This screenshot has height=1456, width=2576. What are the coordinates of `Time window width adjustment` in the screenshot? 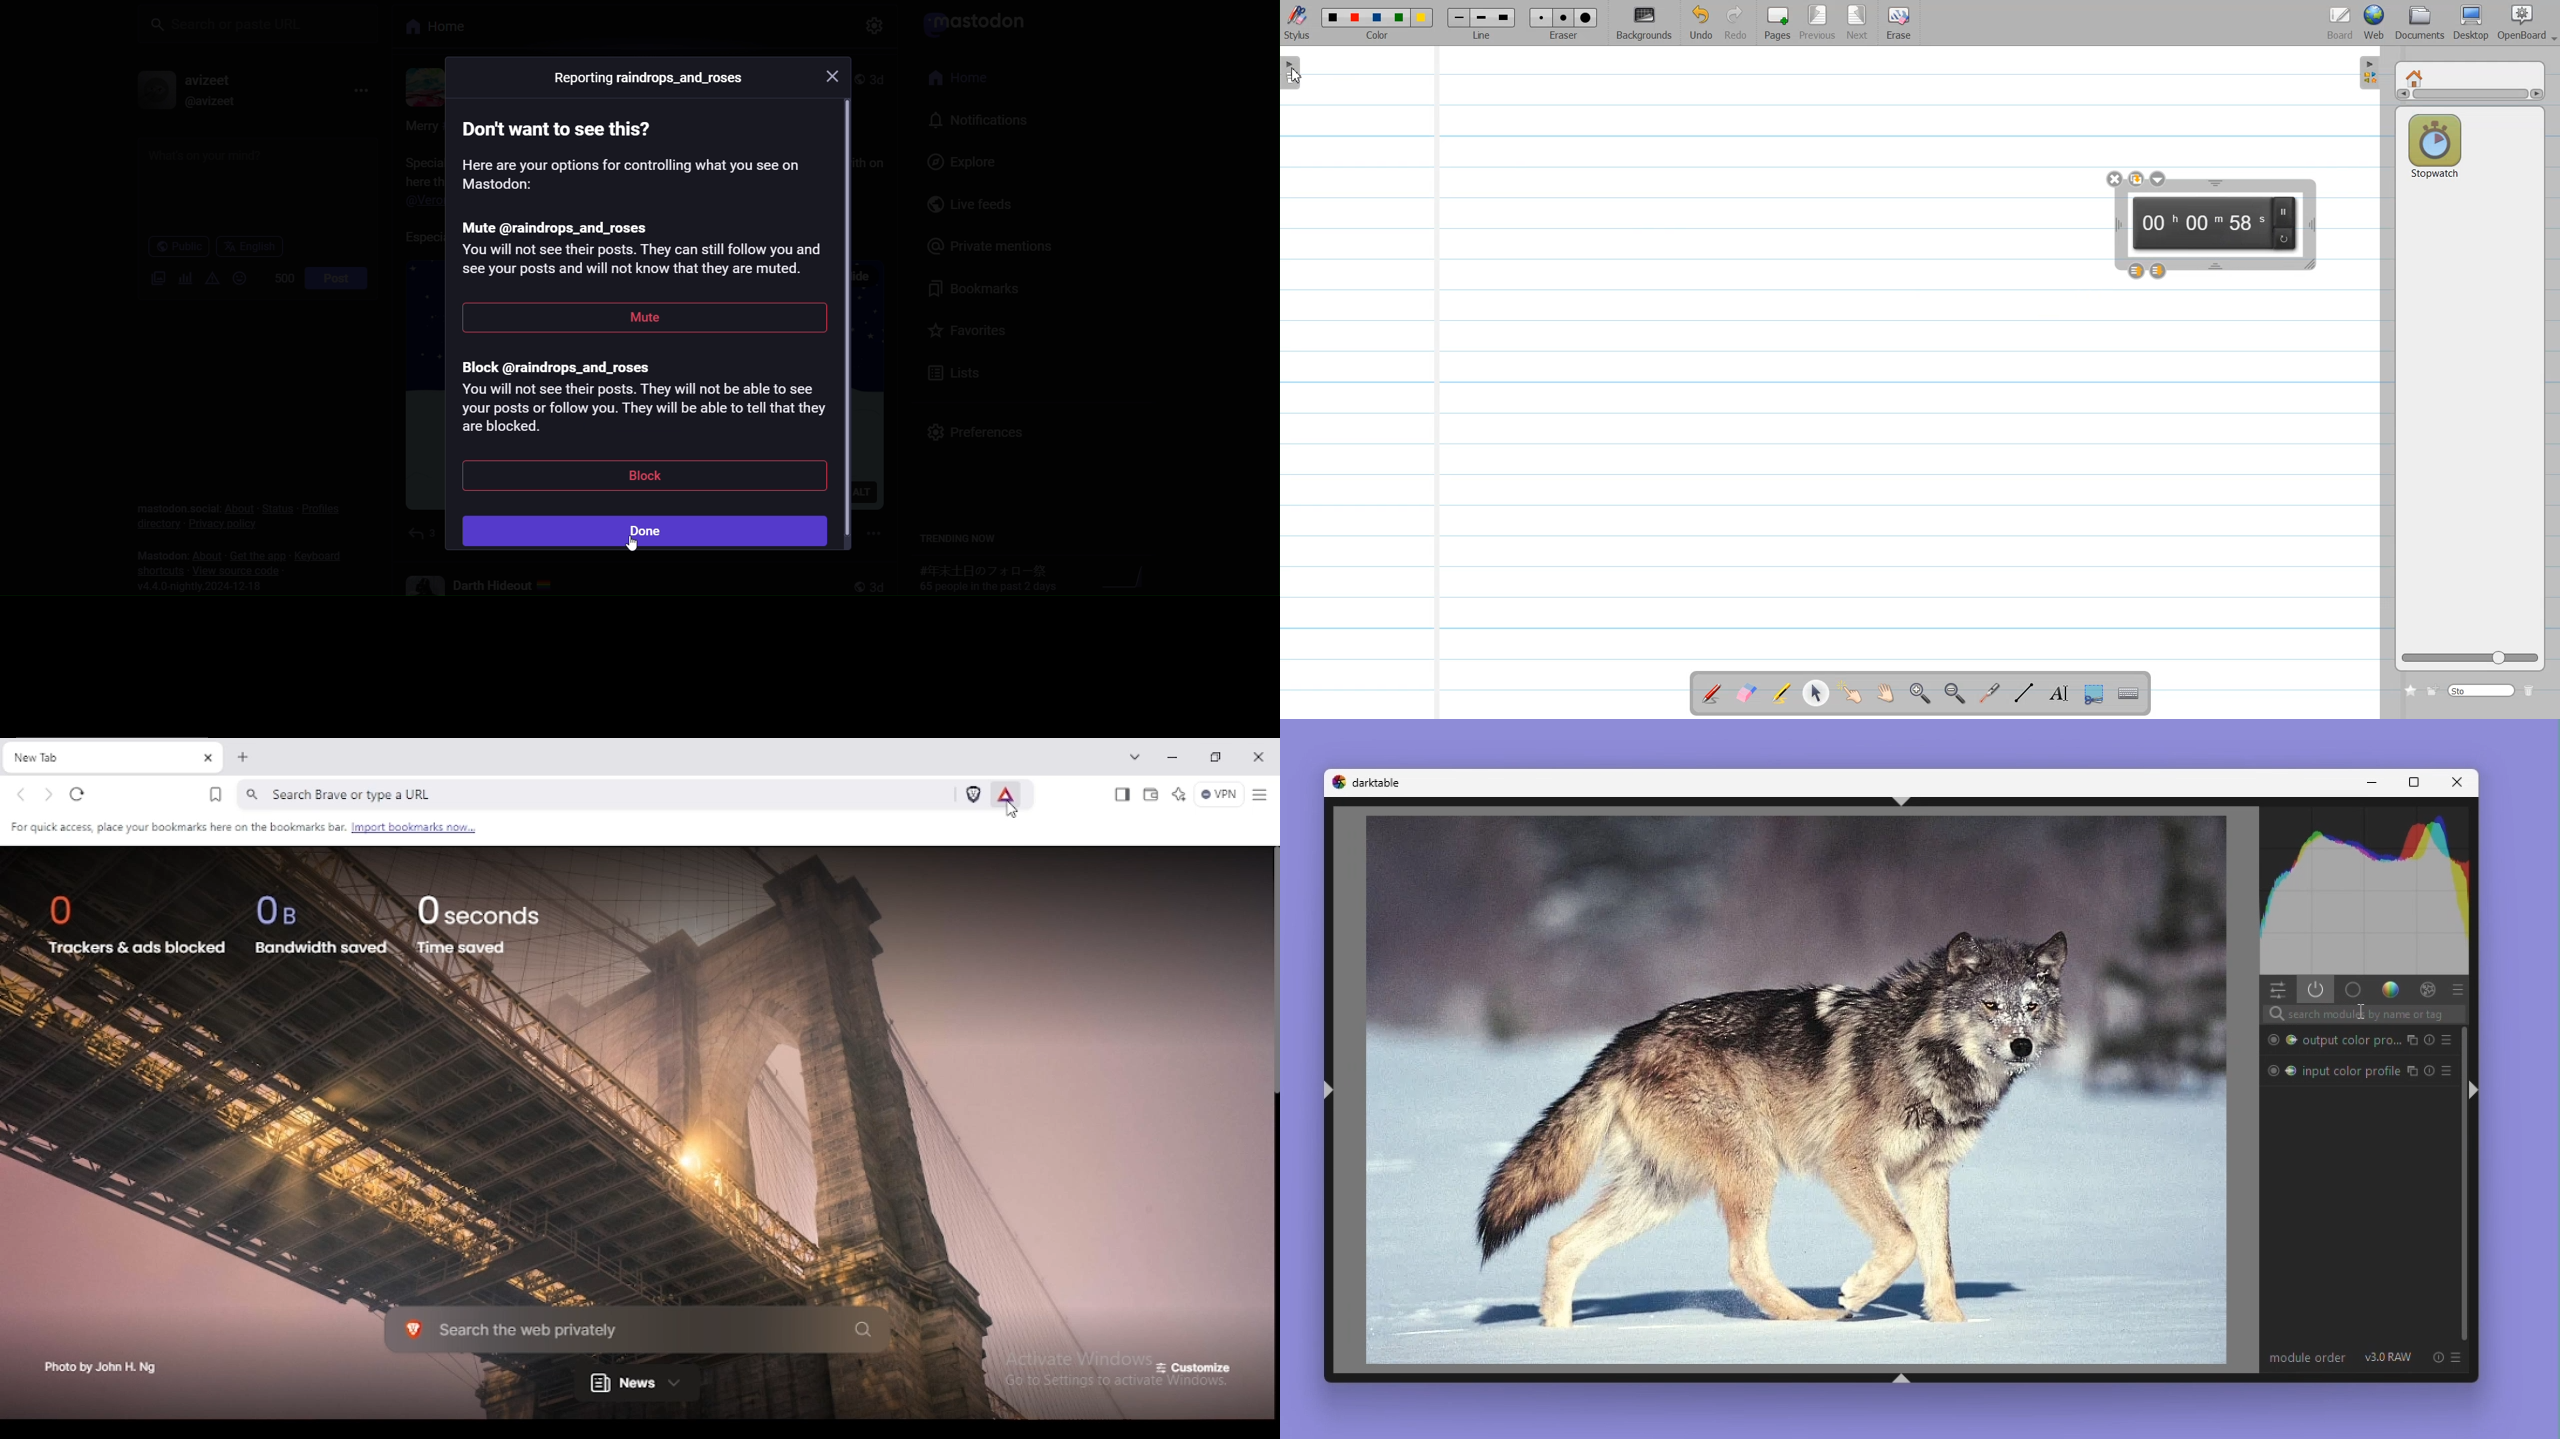 It's located at (2114, 226).